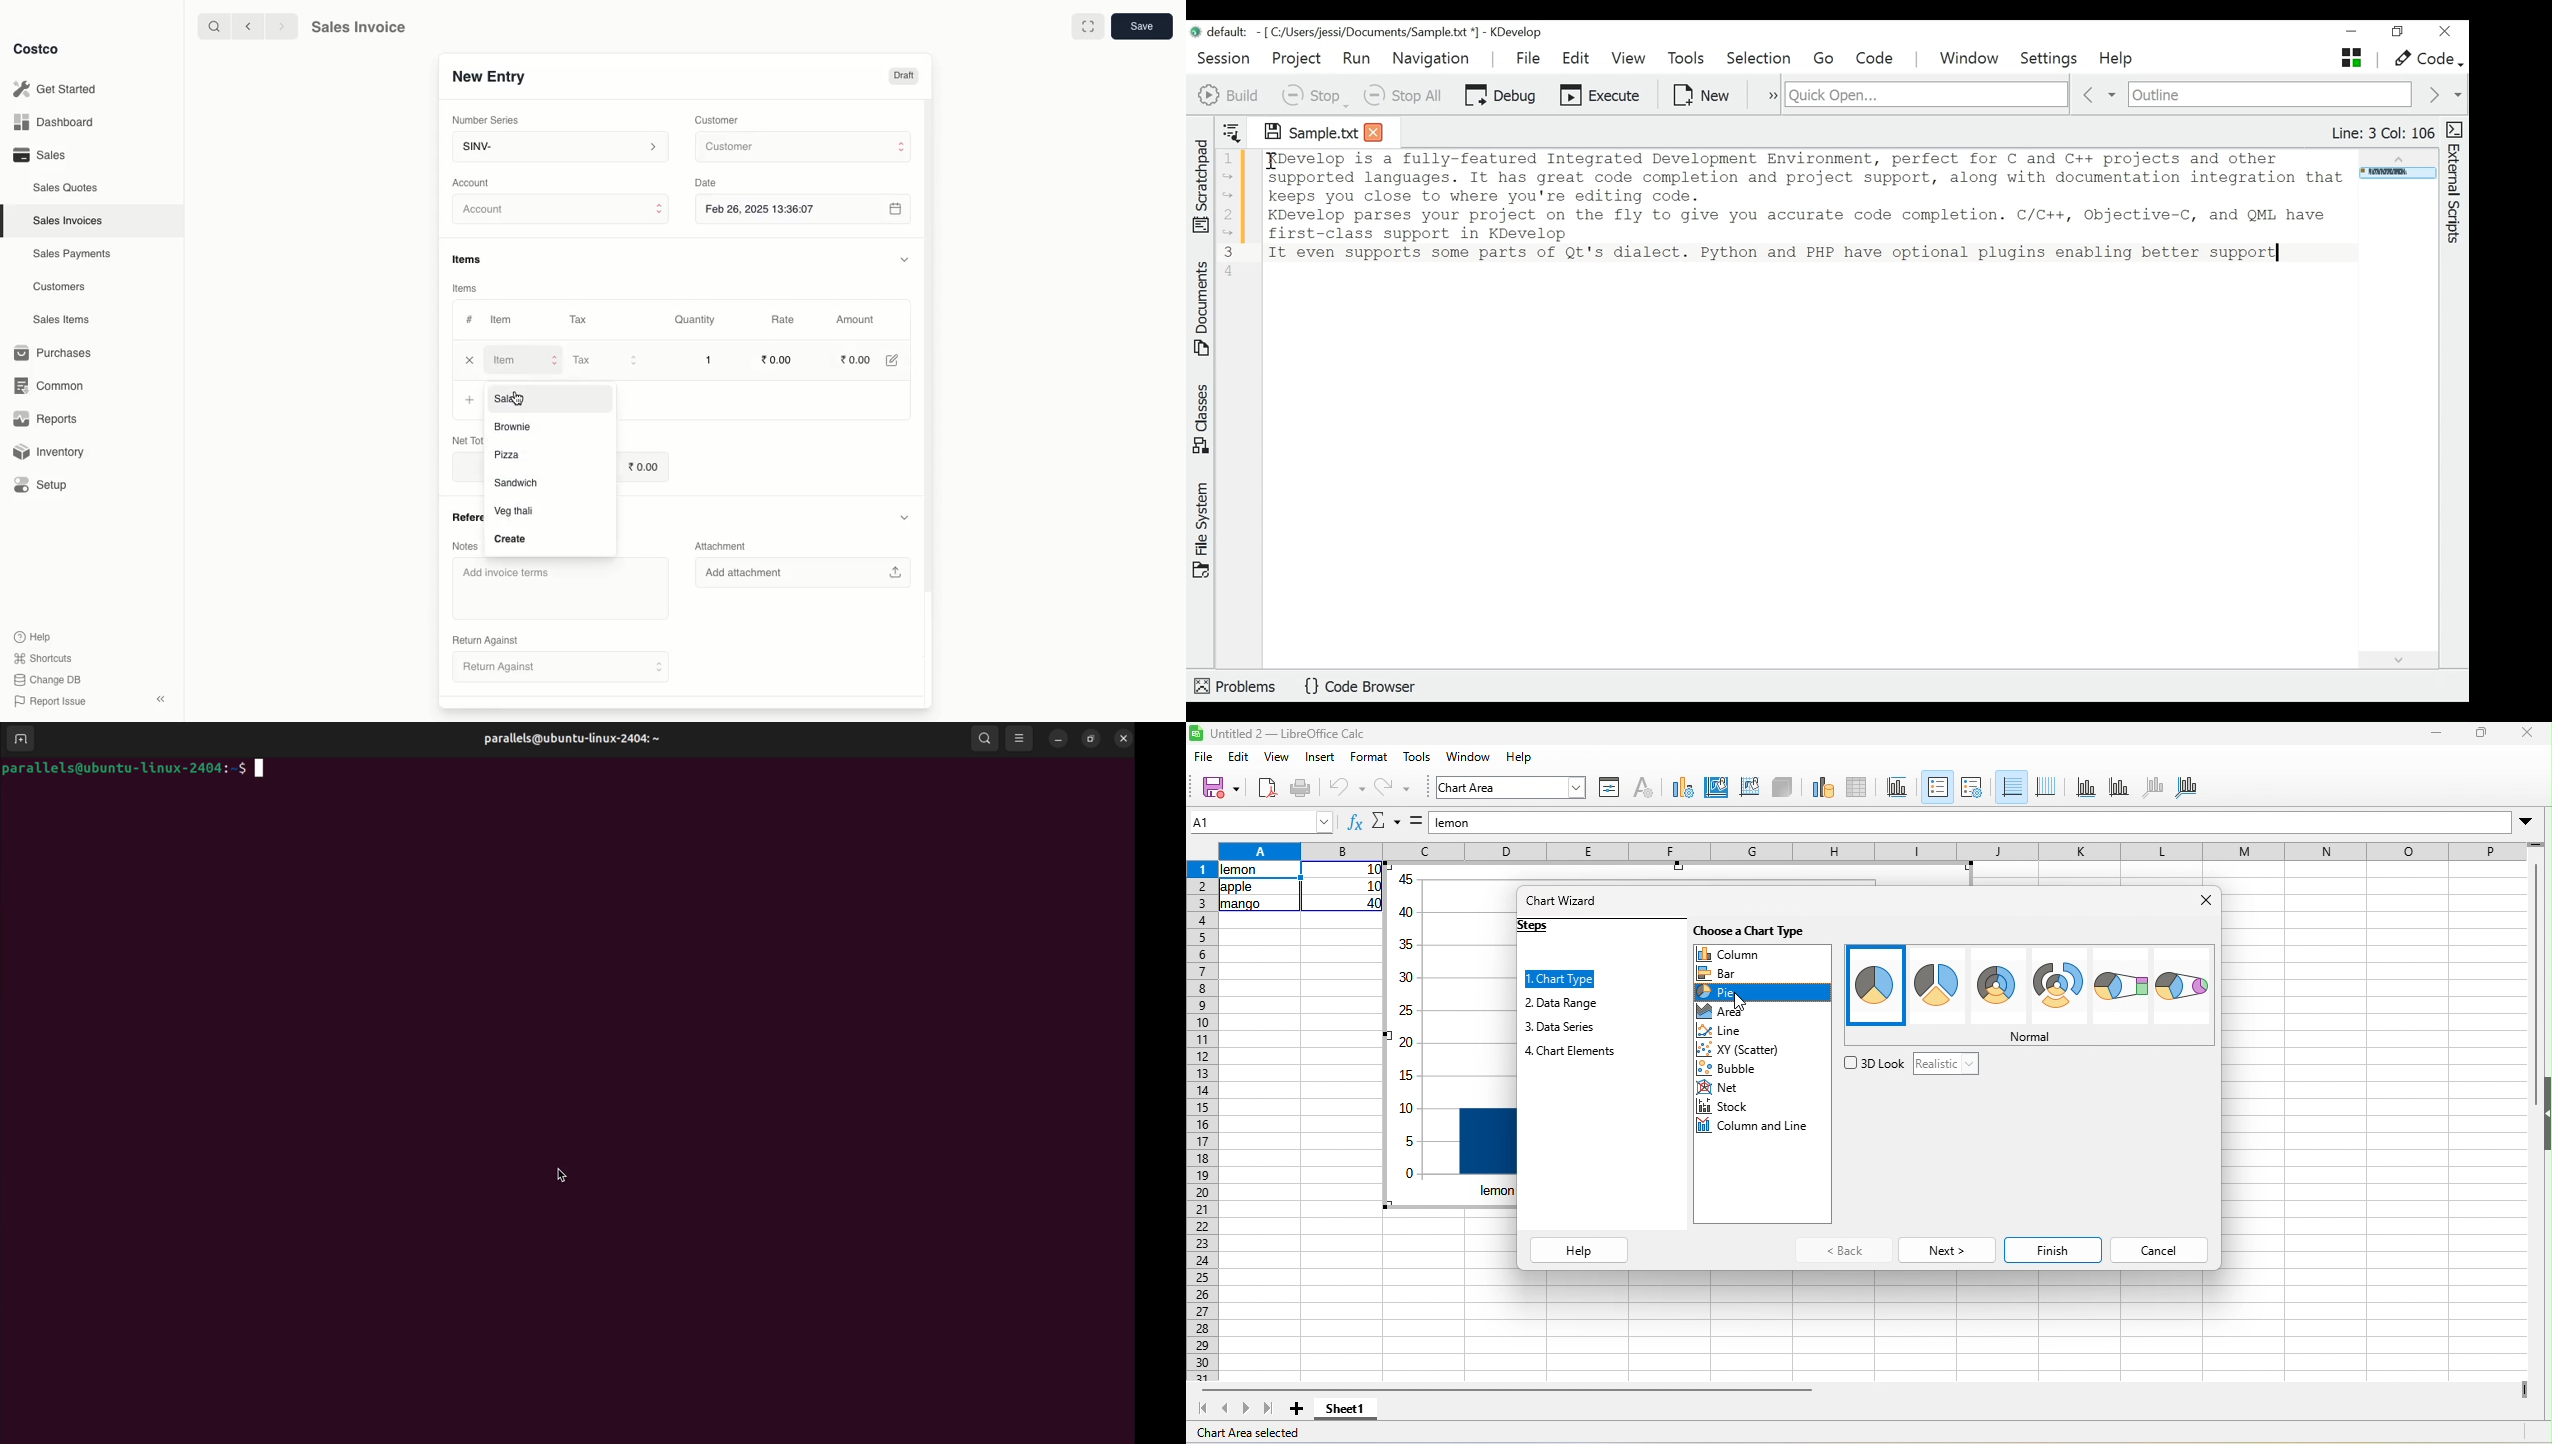  What do you see at coordinates (475, 182) in the screenshot?
I see `‘Account` at bounding box center [475, 182].